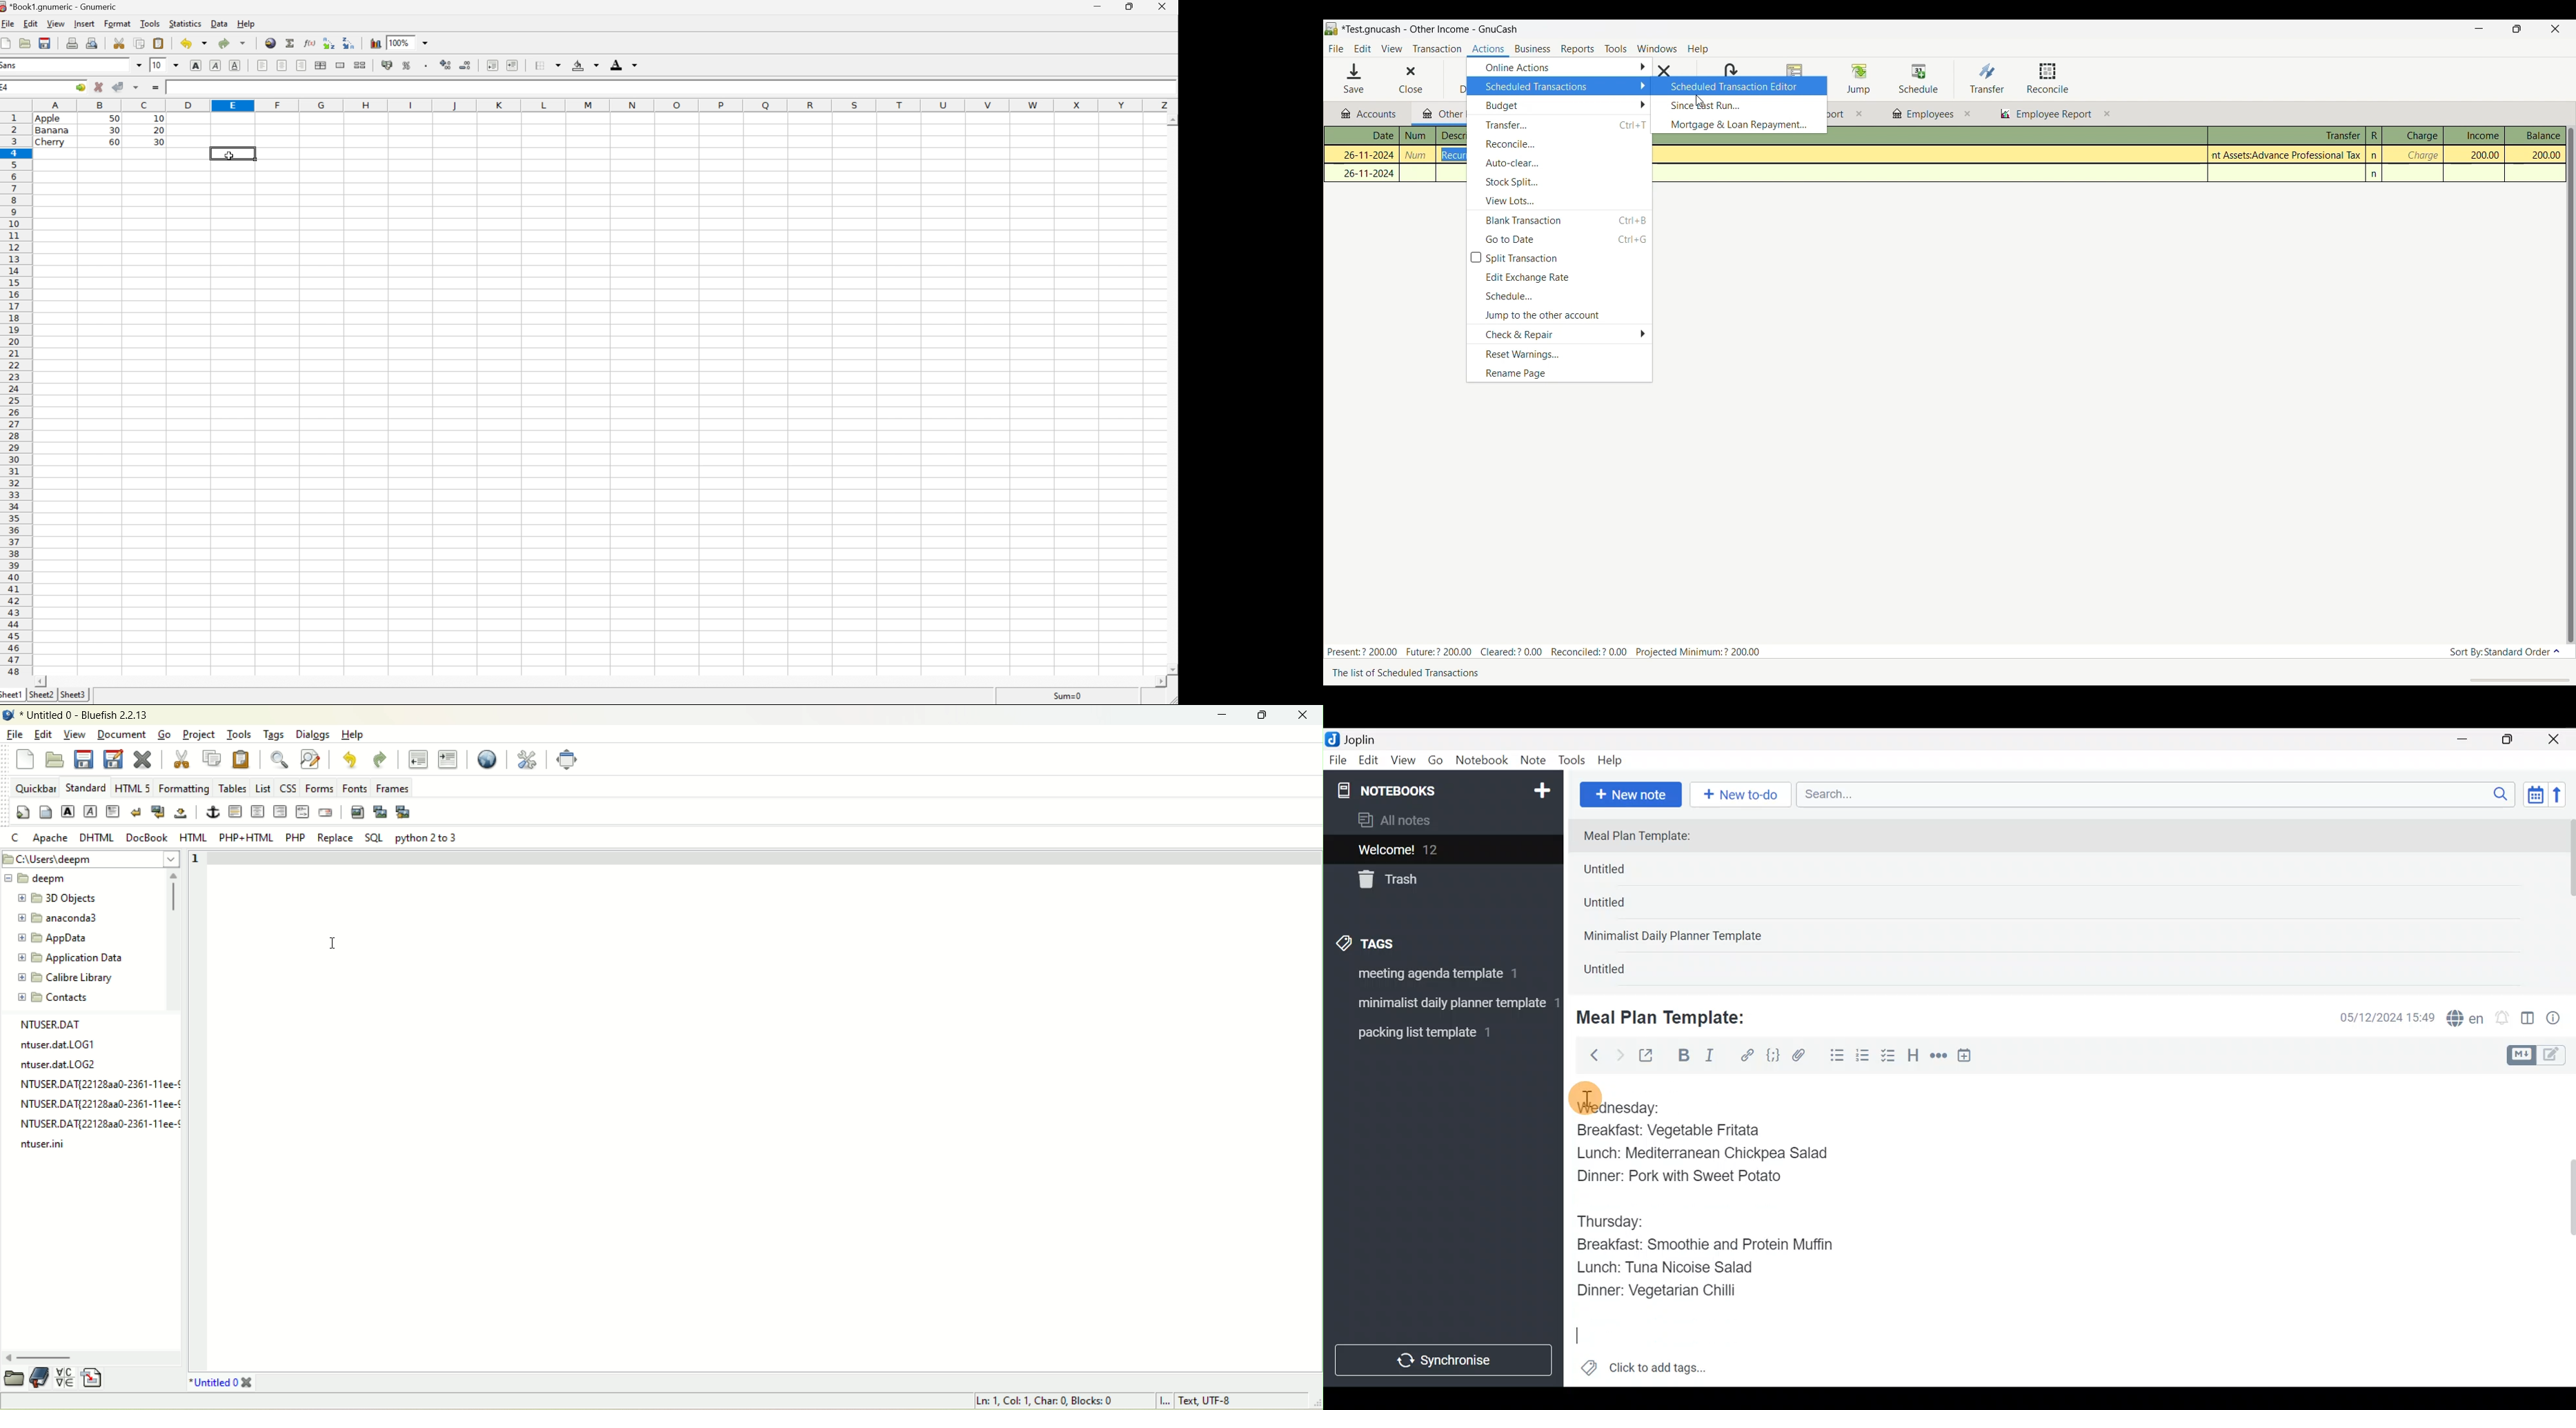  I want to click on Thursday:, so click(1613, 1219).